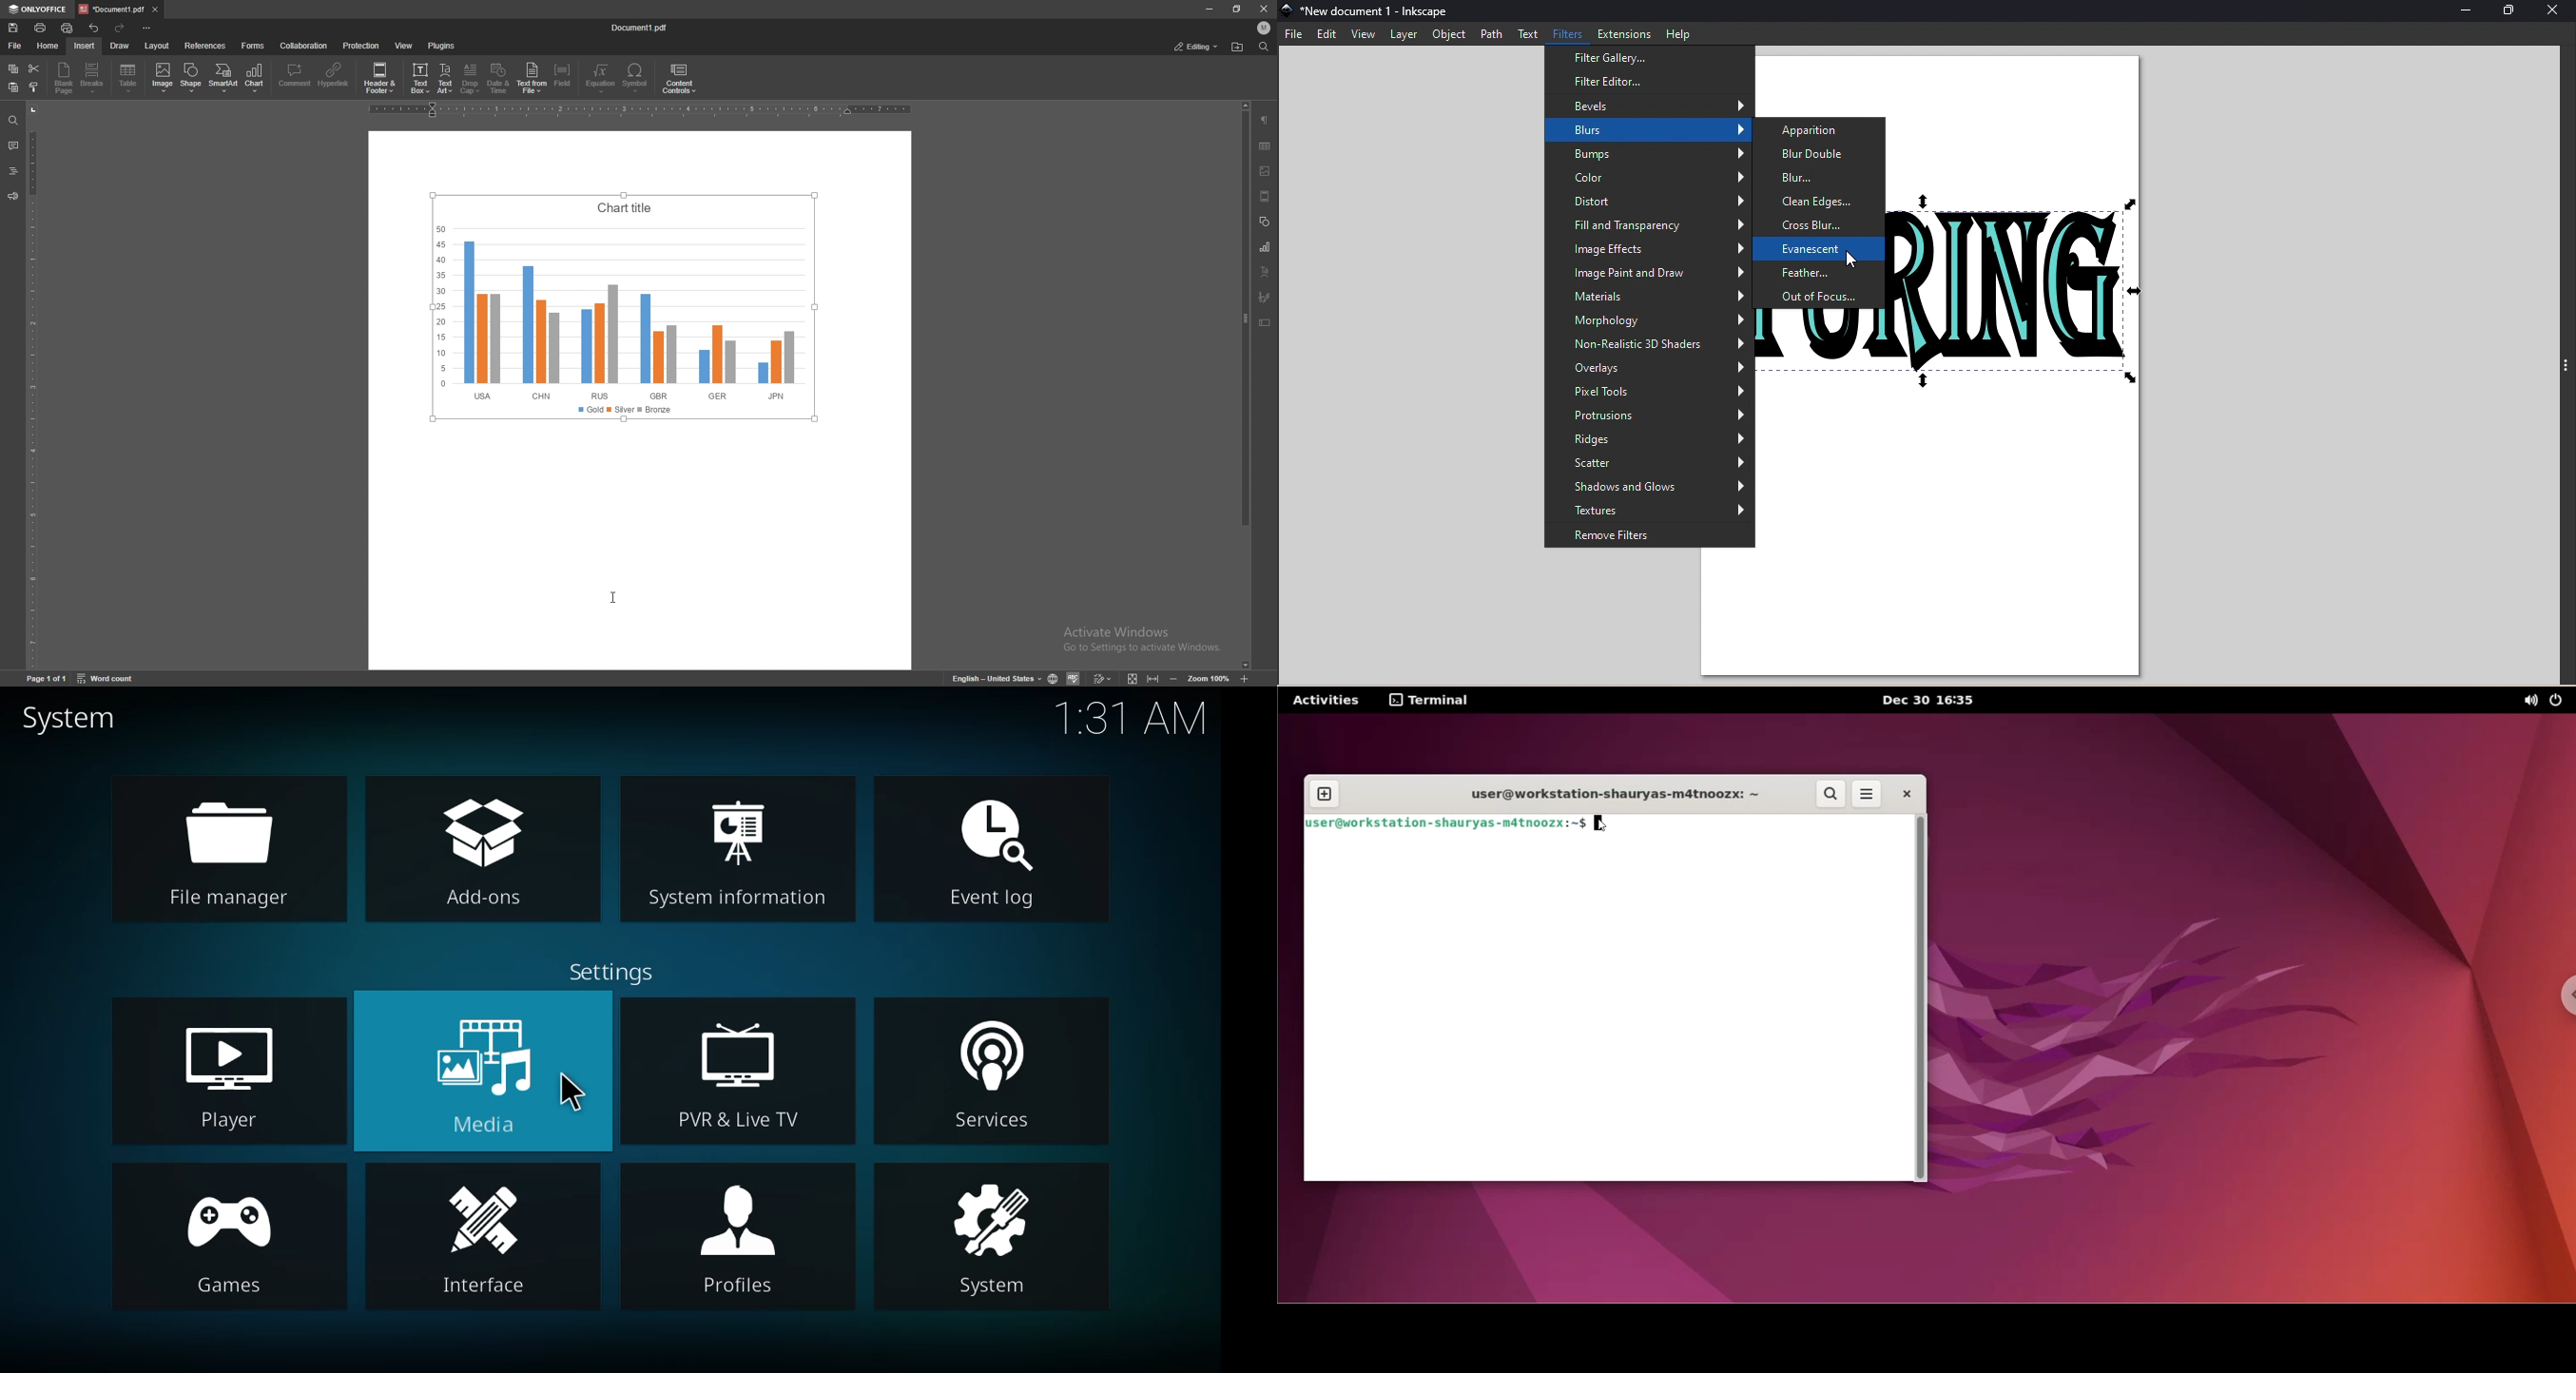 The width and height of the screenshot is (2576, 1400). I want to click on blank page, so click(65, 78).